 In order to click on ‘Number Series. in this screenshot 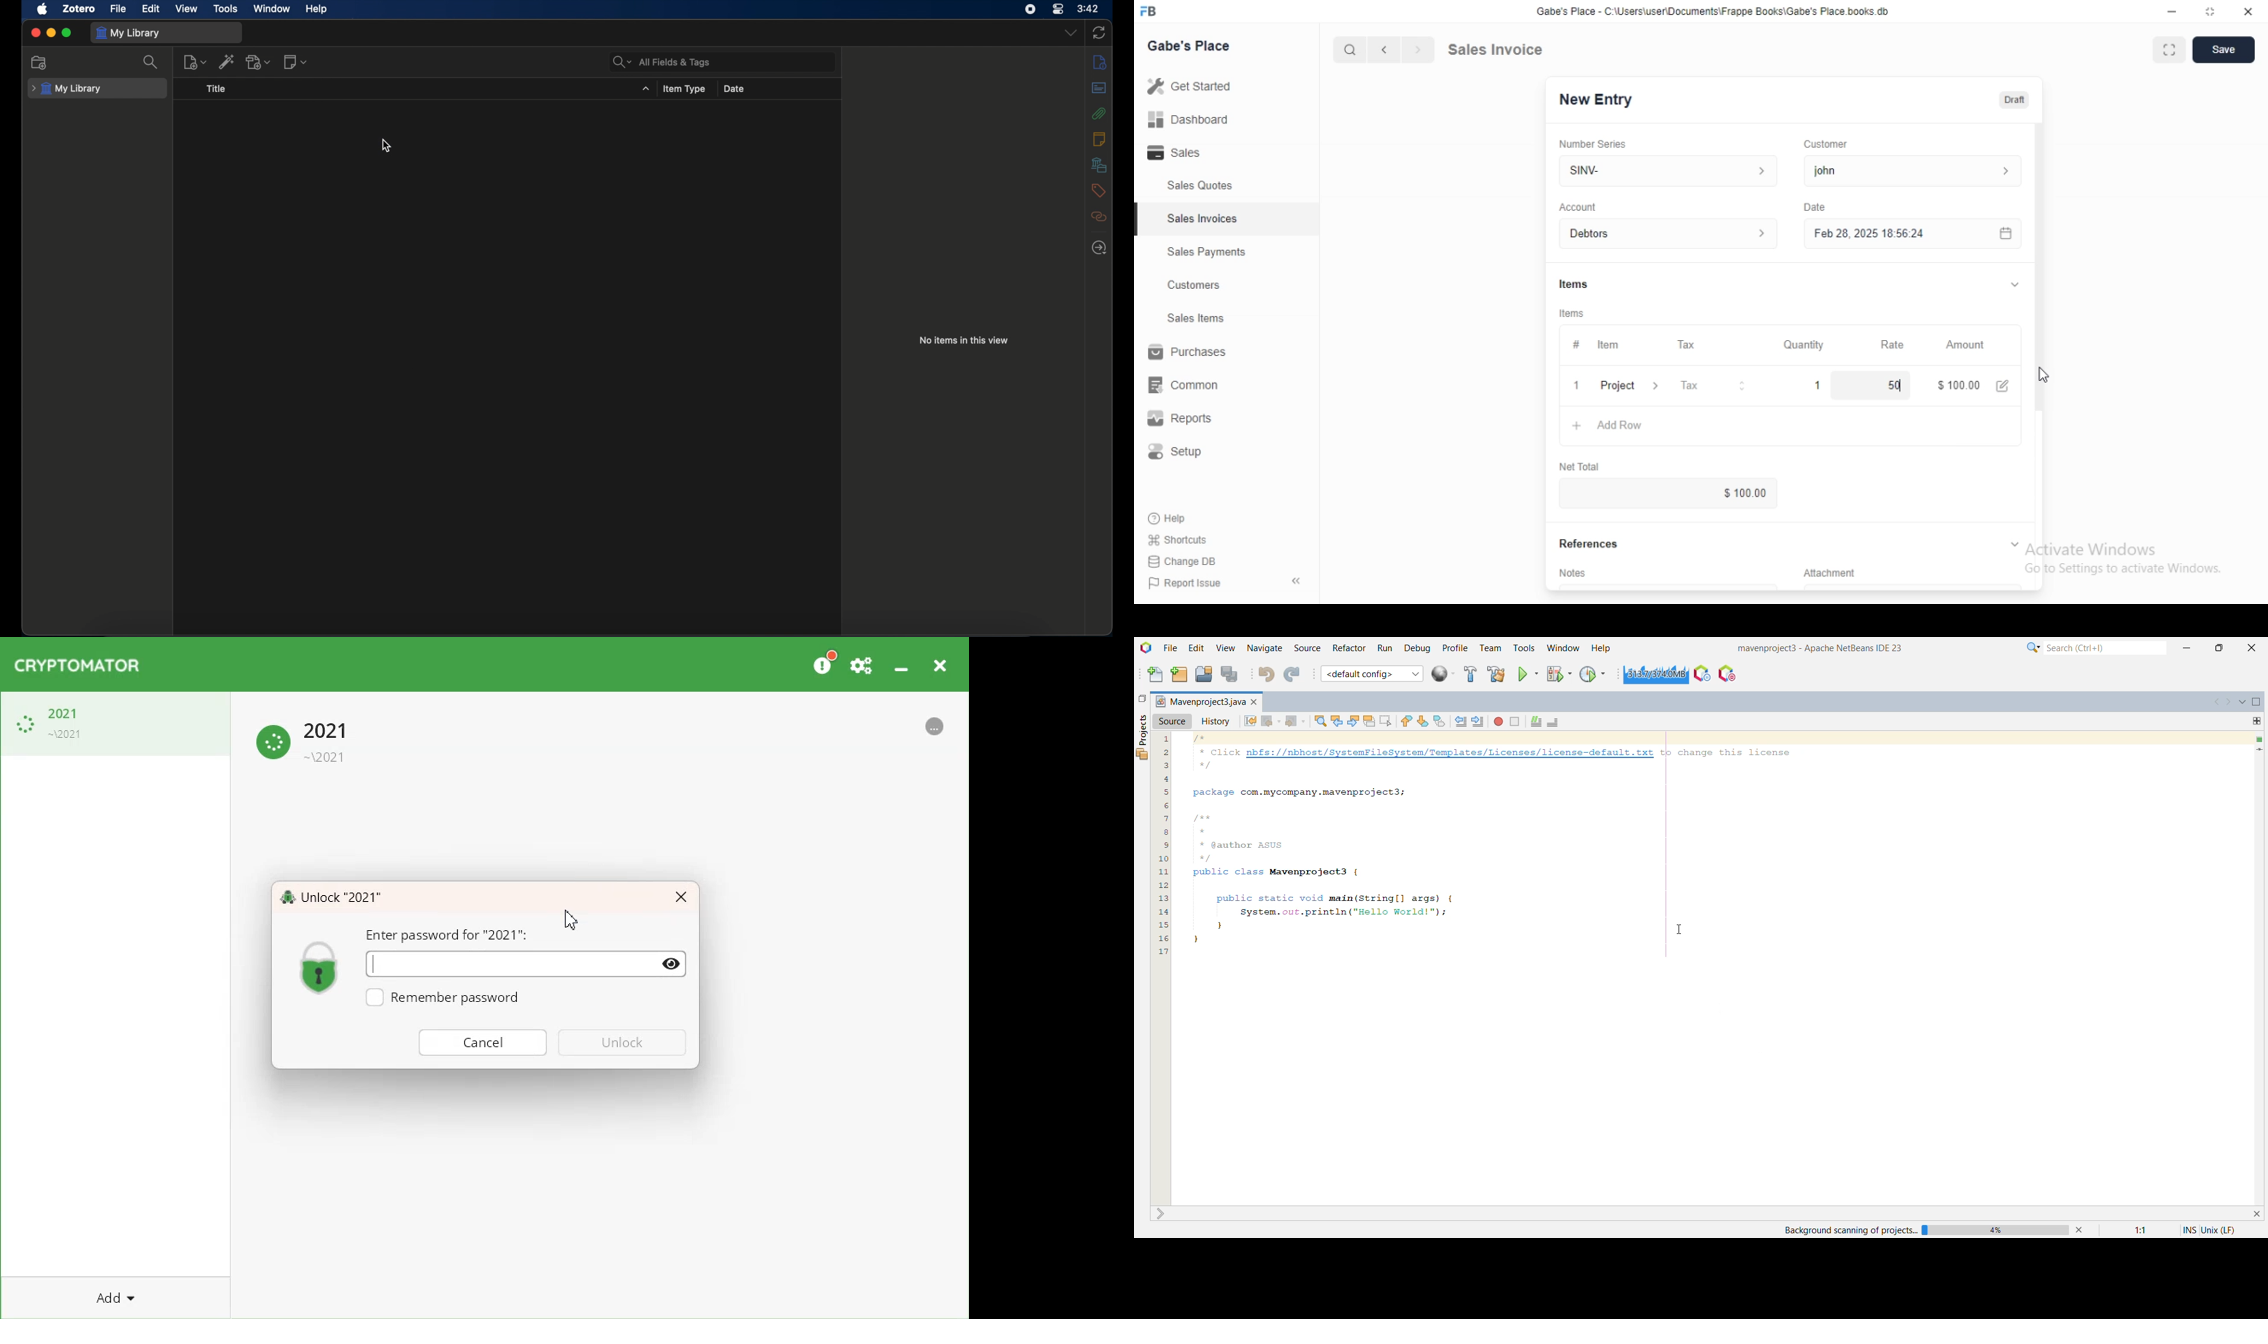, I will do `click(1595, 143)`.